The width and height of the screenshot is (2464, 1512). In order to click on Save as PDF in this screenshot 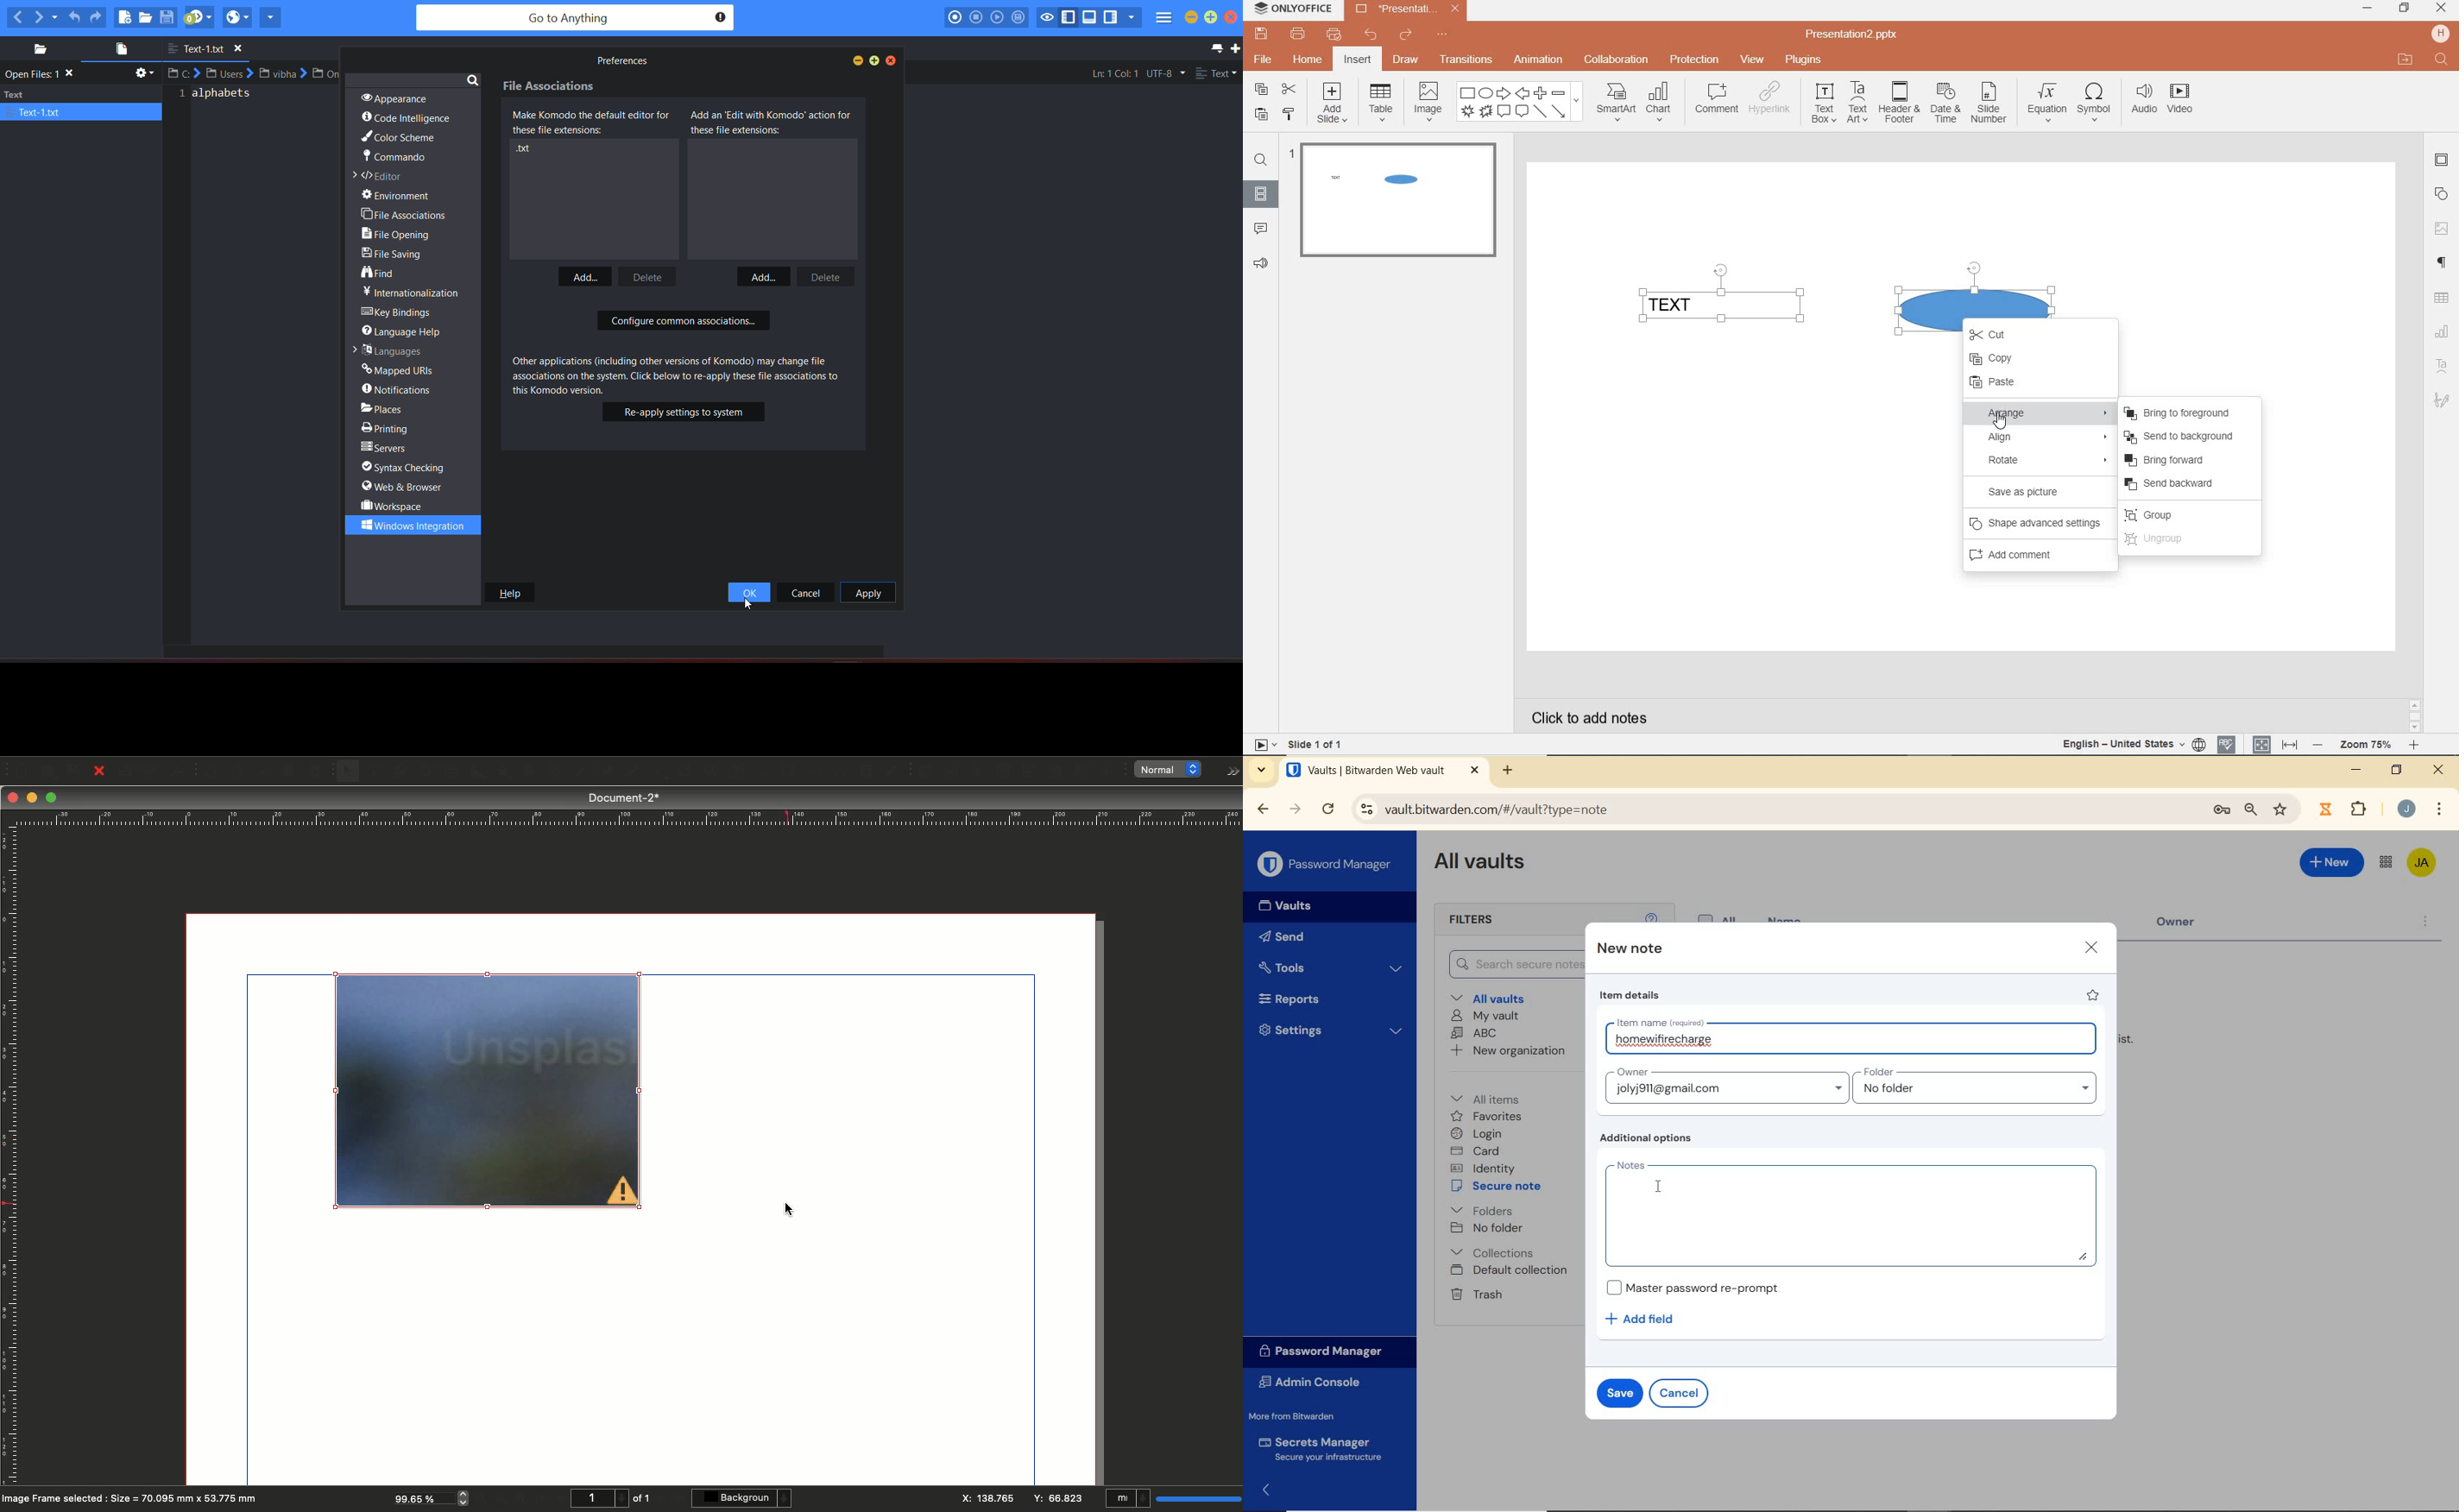, I will do `click(180, 771)`.